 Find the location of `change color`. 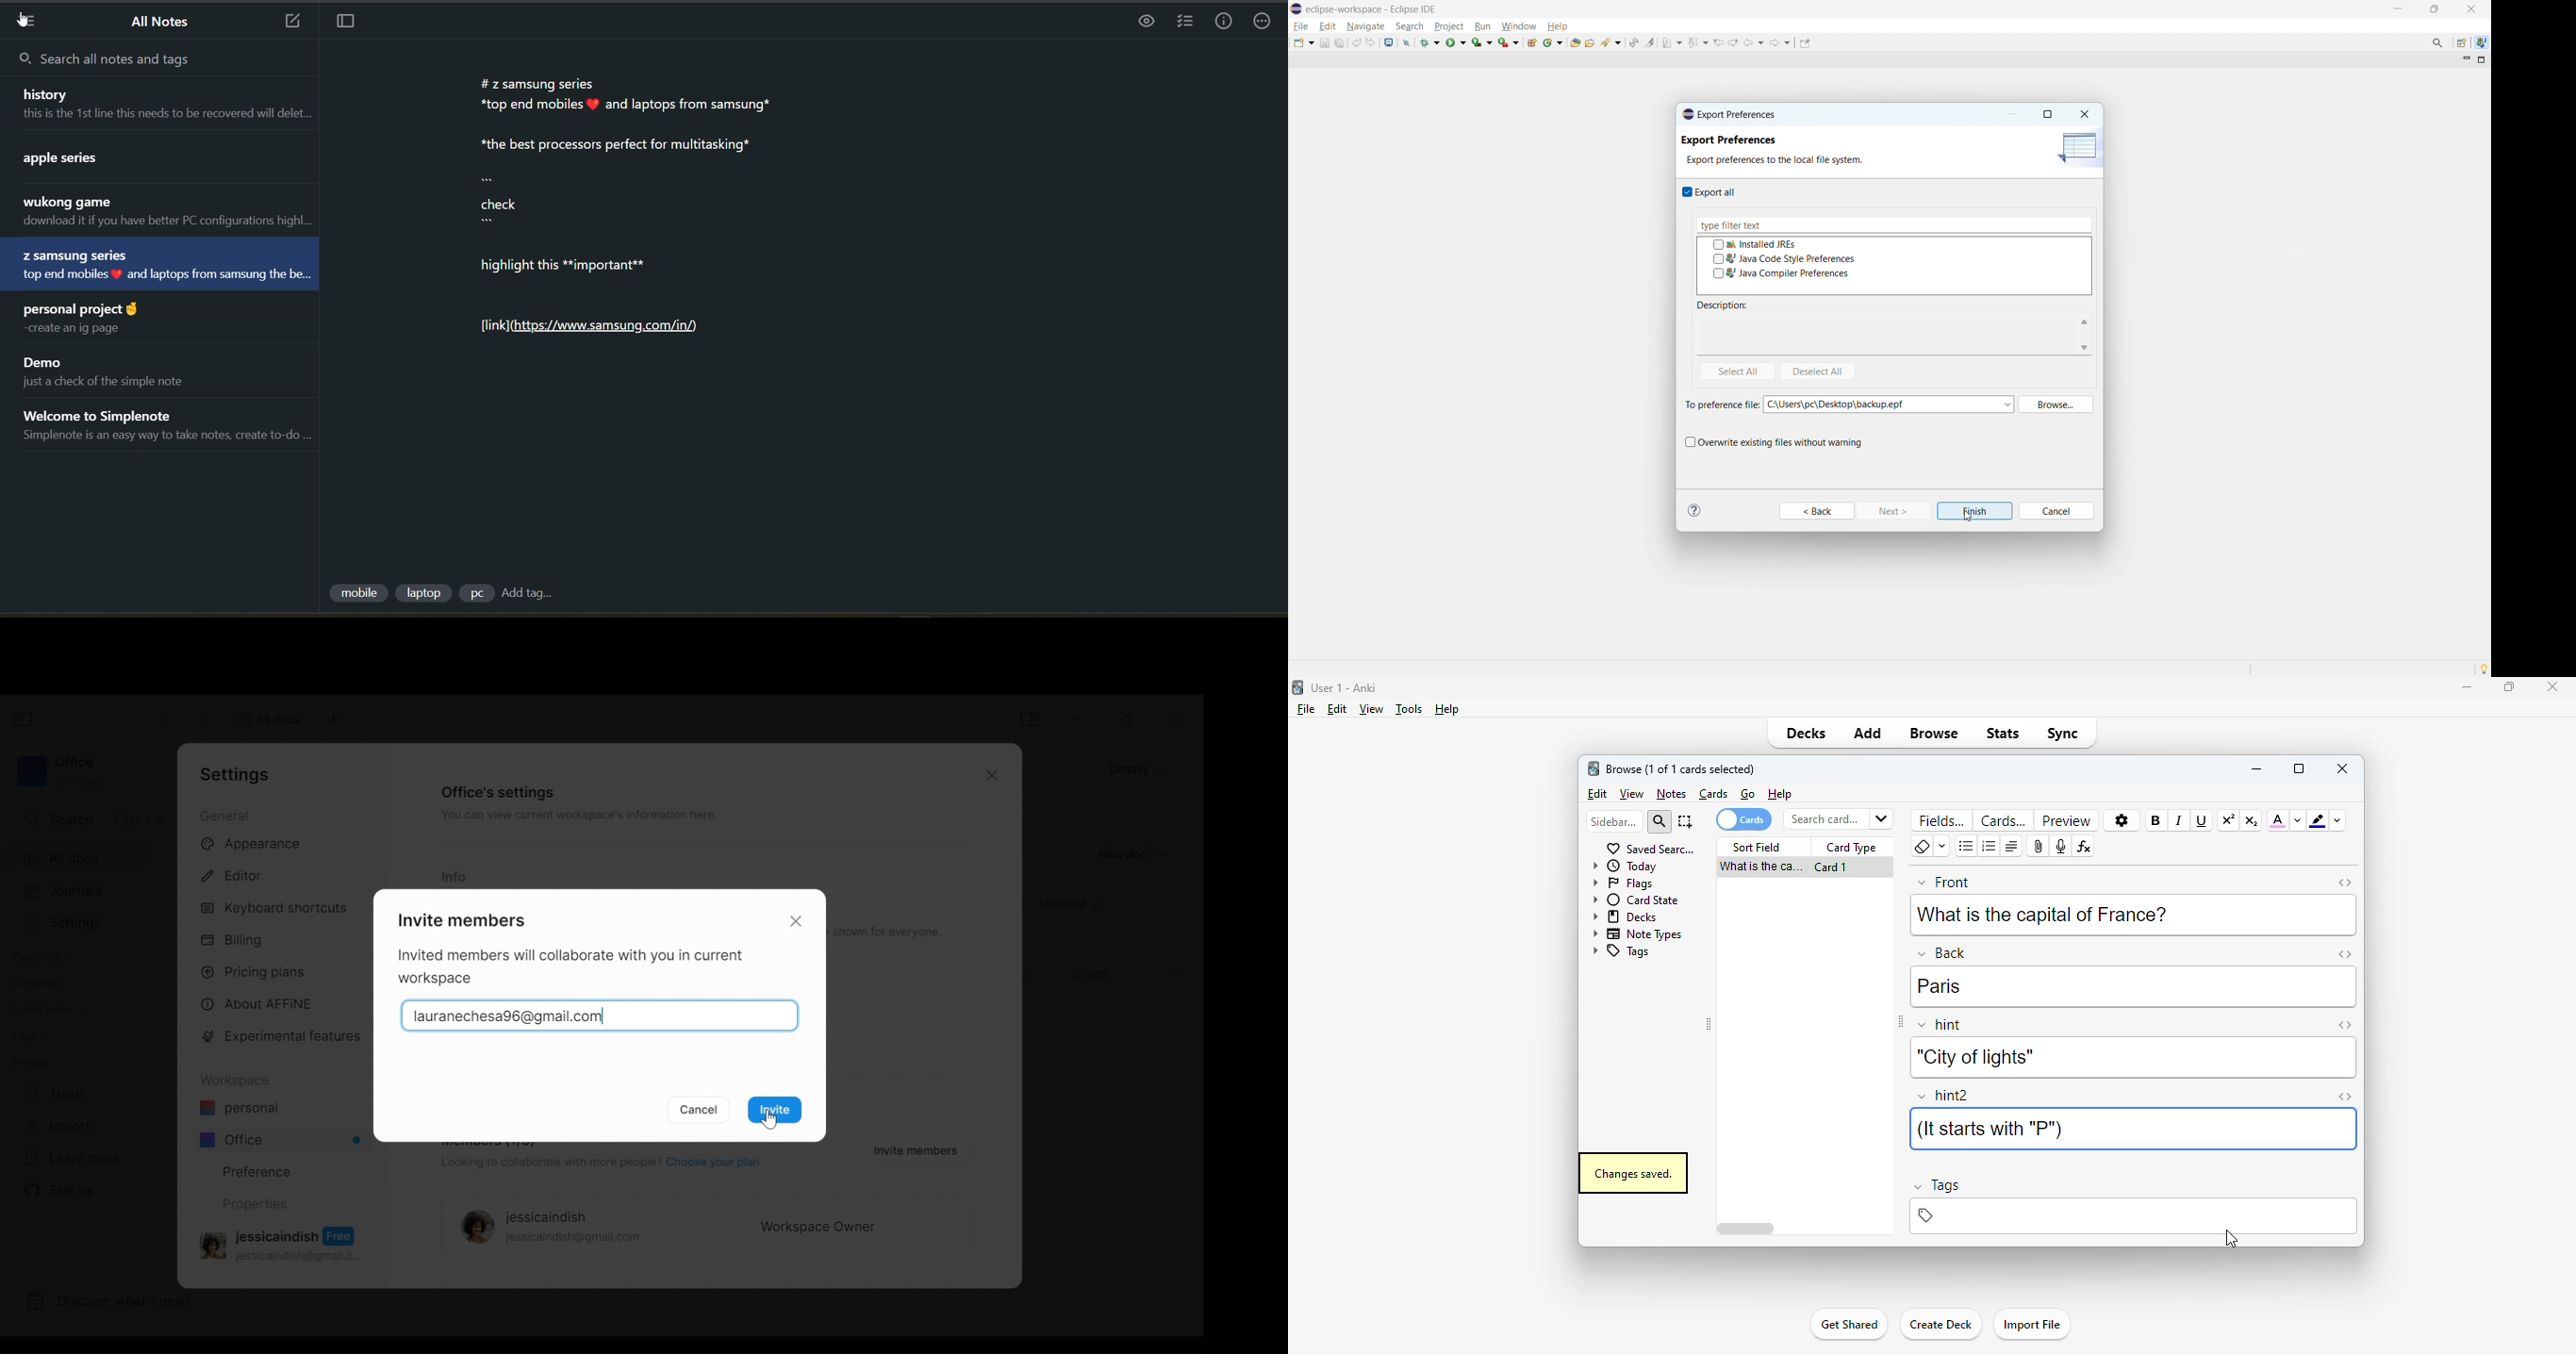

change color is located at coordinates (2298, 820).